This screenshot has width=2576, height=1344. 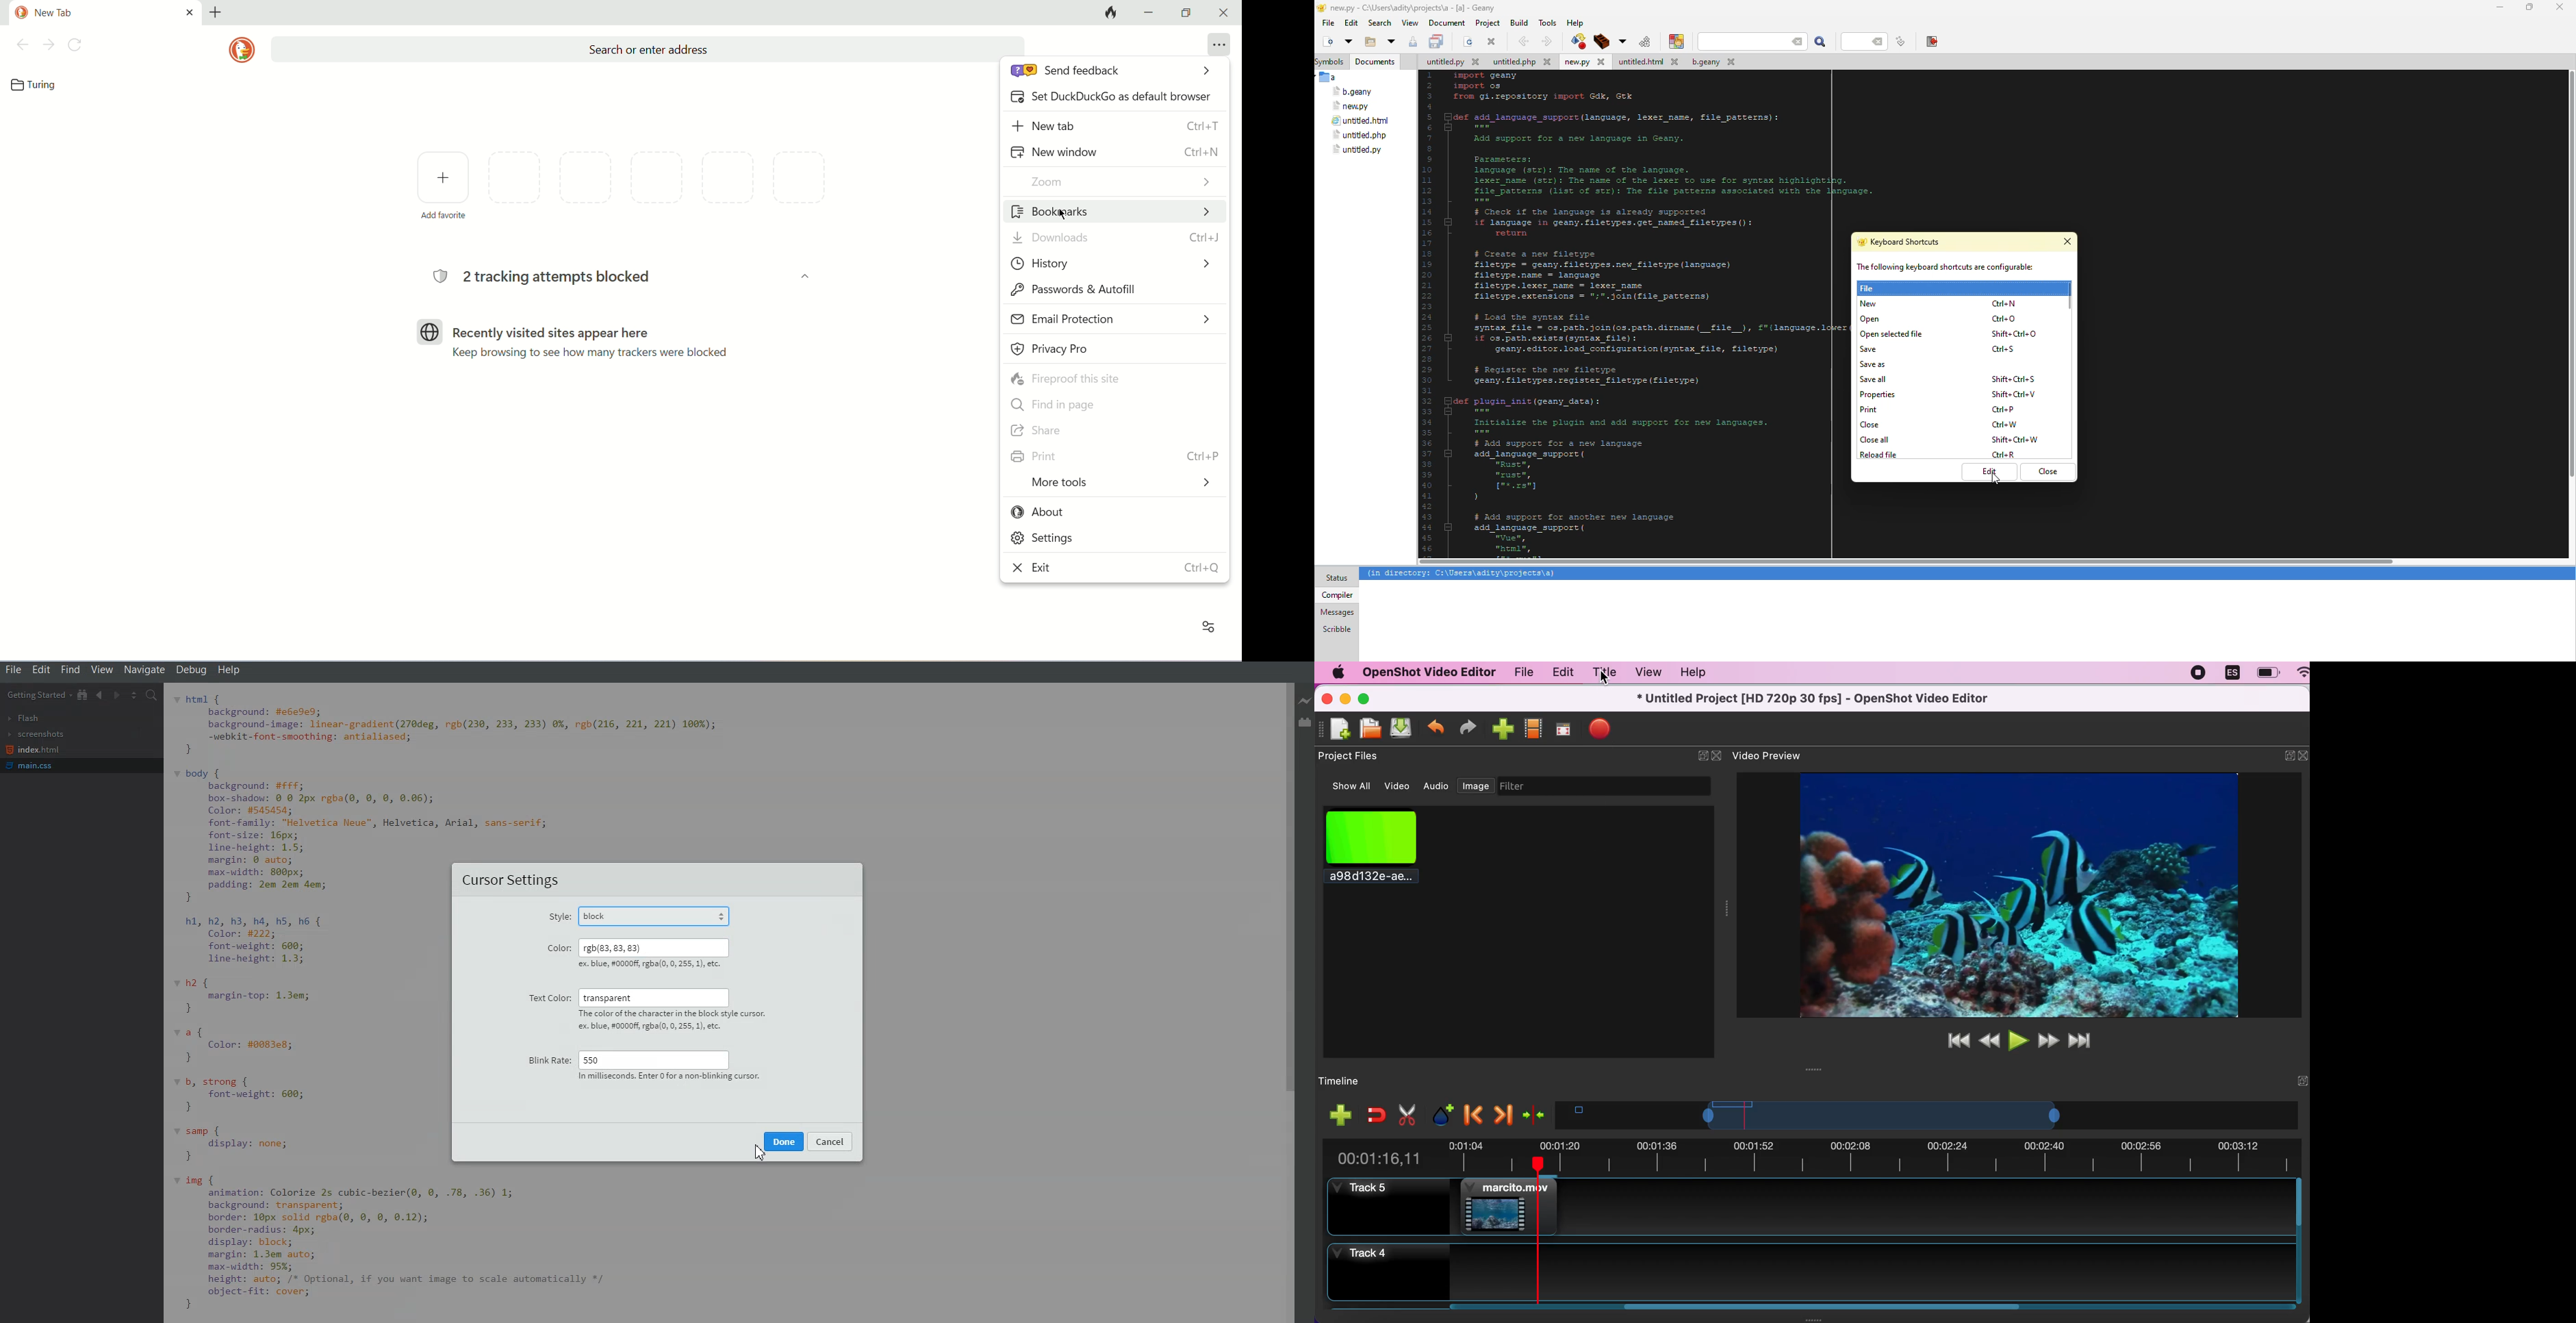 I want to click on save as, so click(x=1874, y=364).